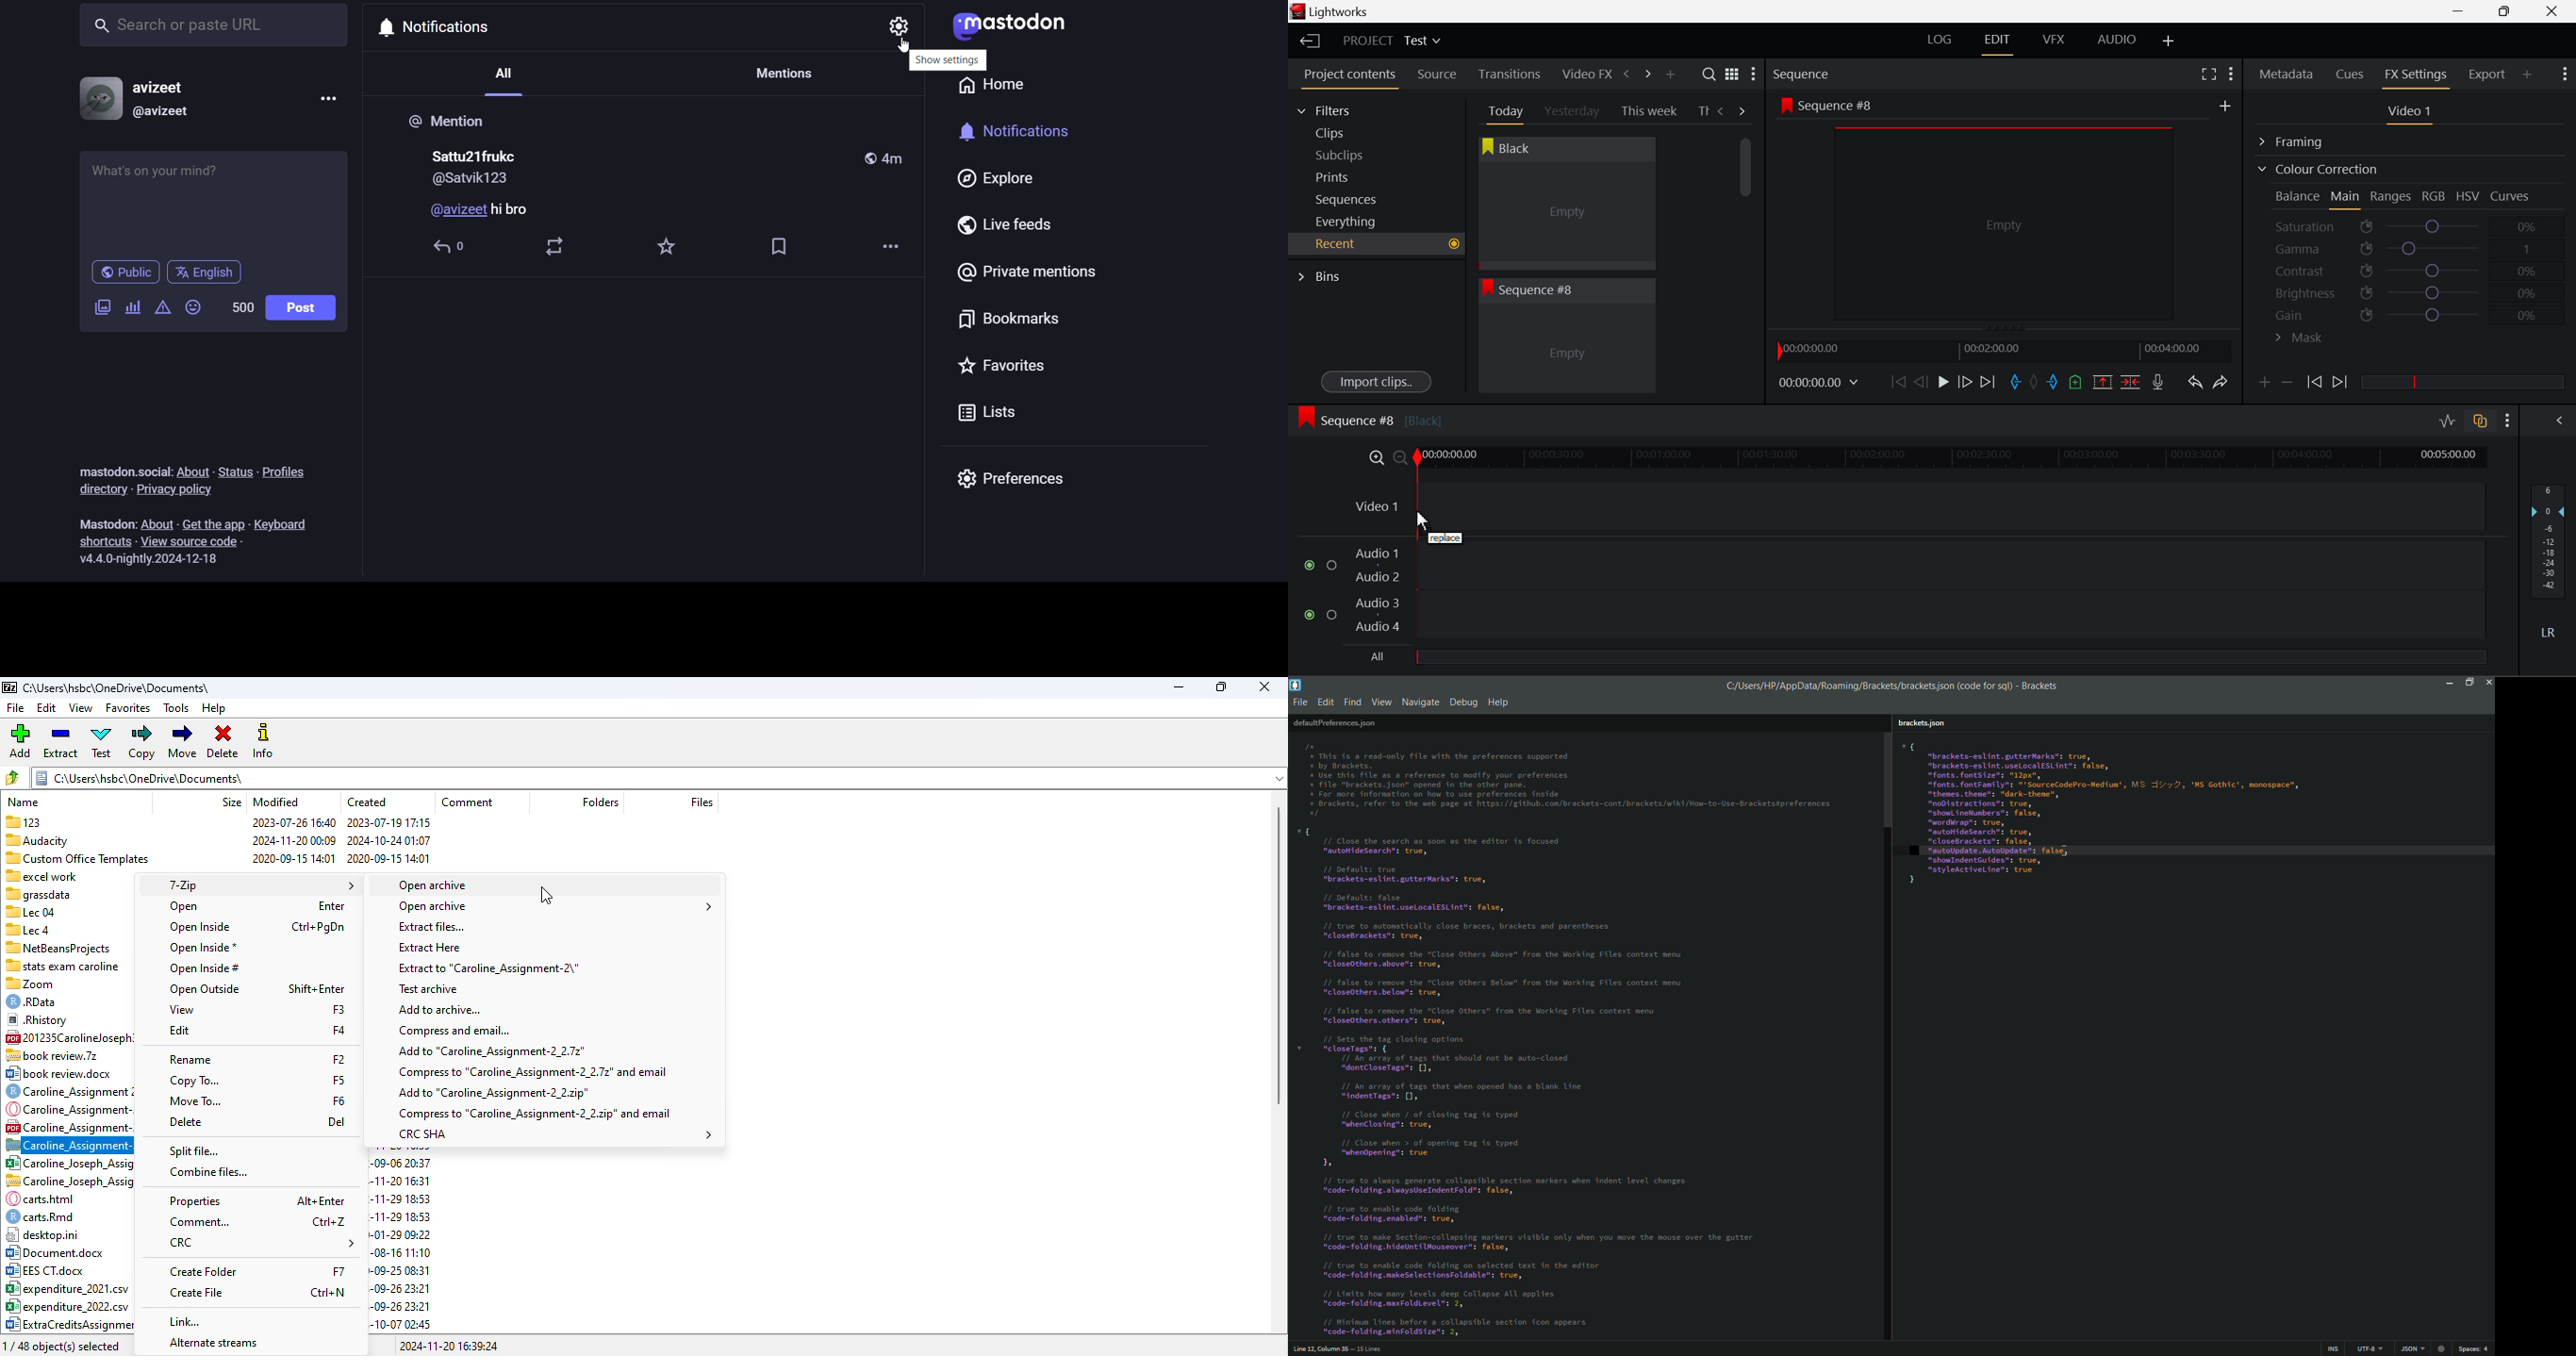  I want to click on Add Panel, so click(2528, 74).